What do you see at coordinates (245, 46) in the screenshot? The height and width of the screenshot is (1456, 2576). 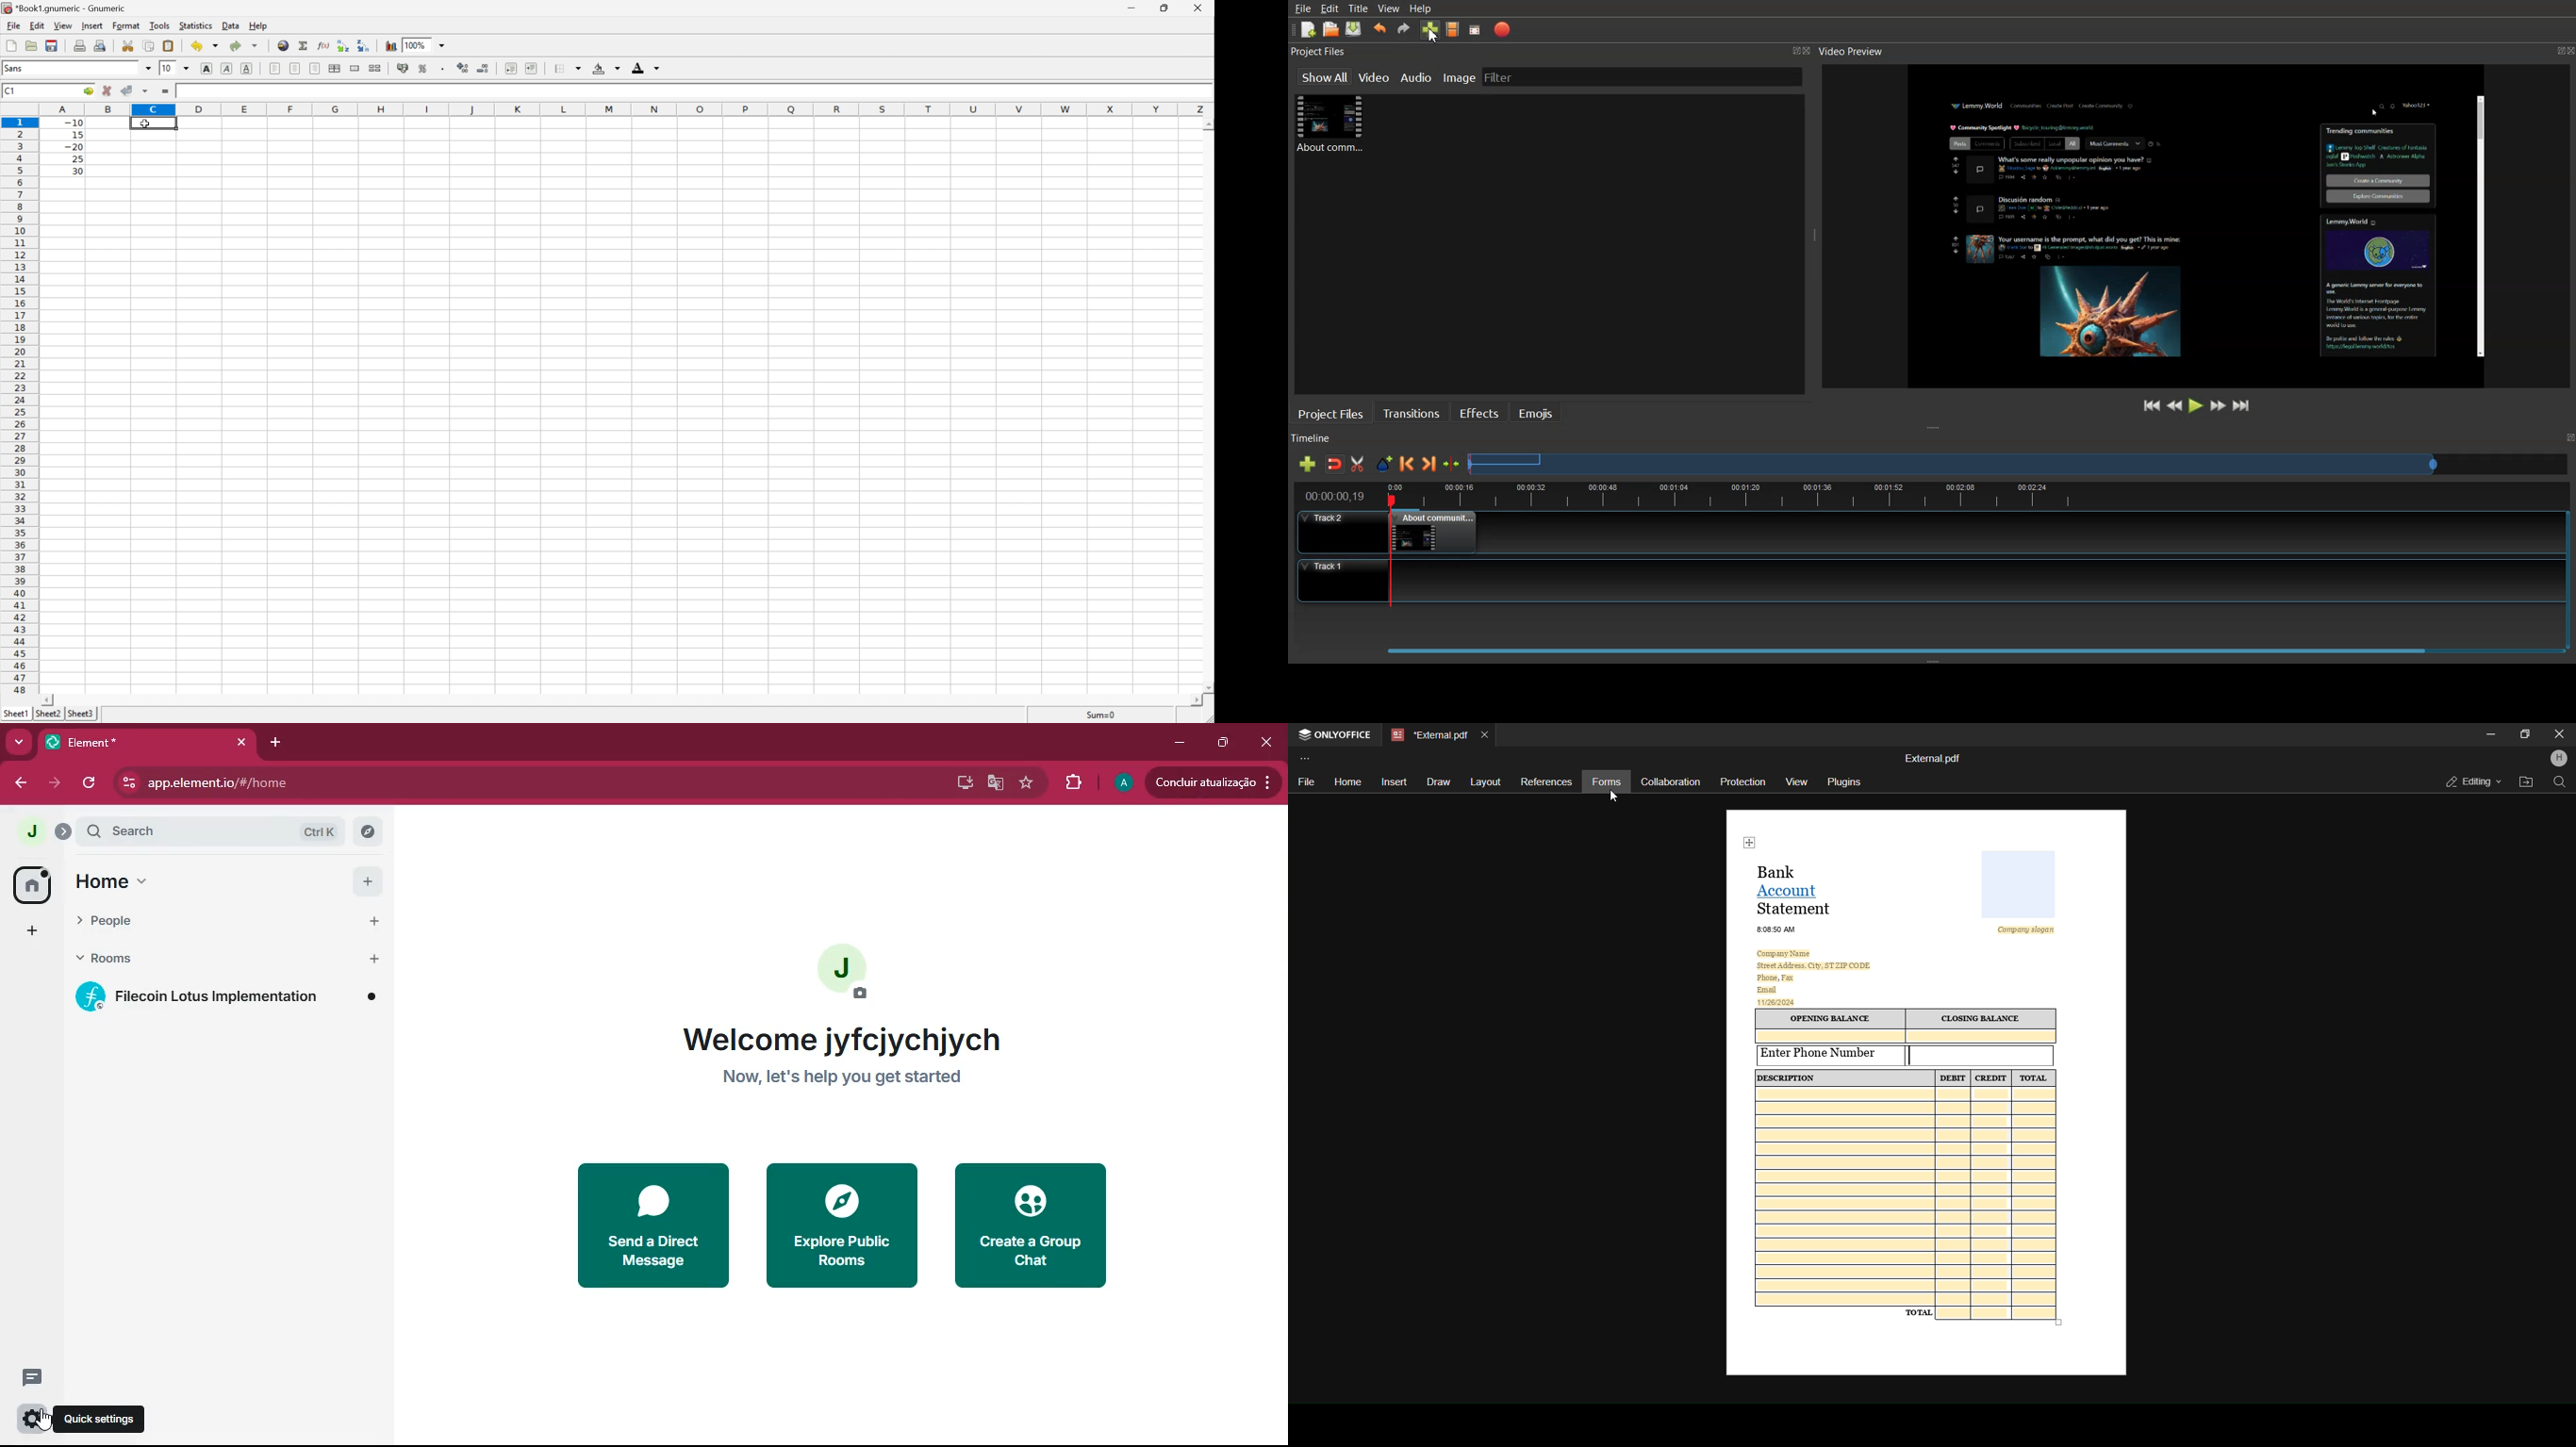 I see `Redo` at bounding box center [245, 46].